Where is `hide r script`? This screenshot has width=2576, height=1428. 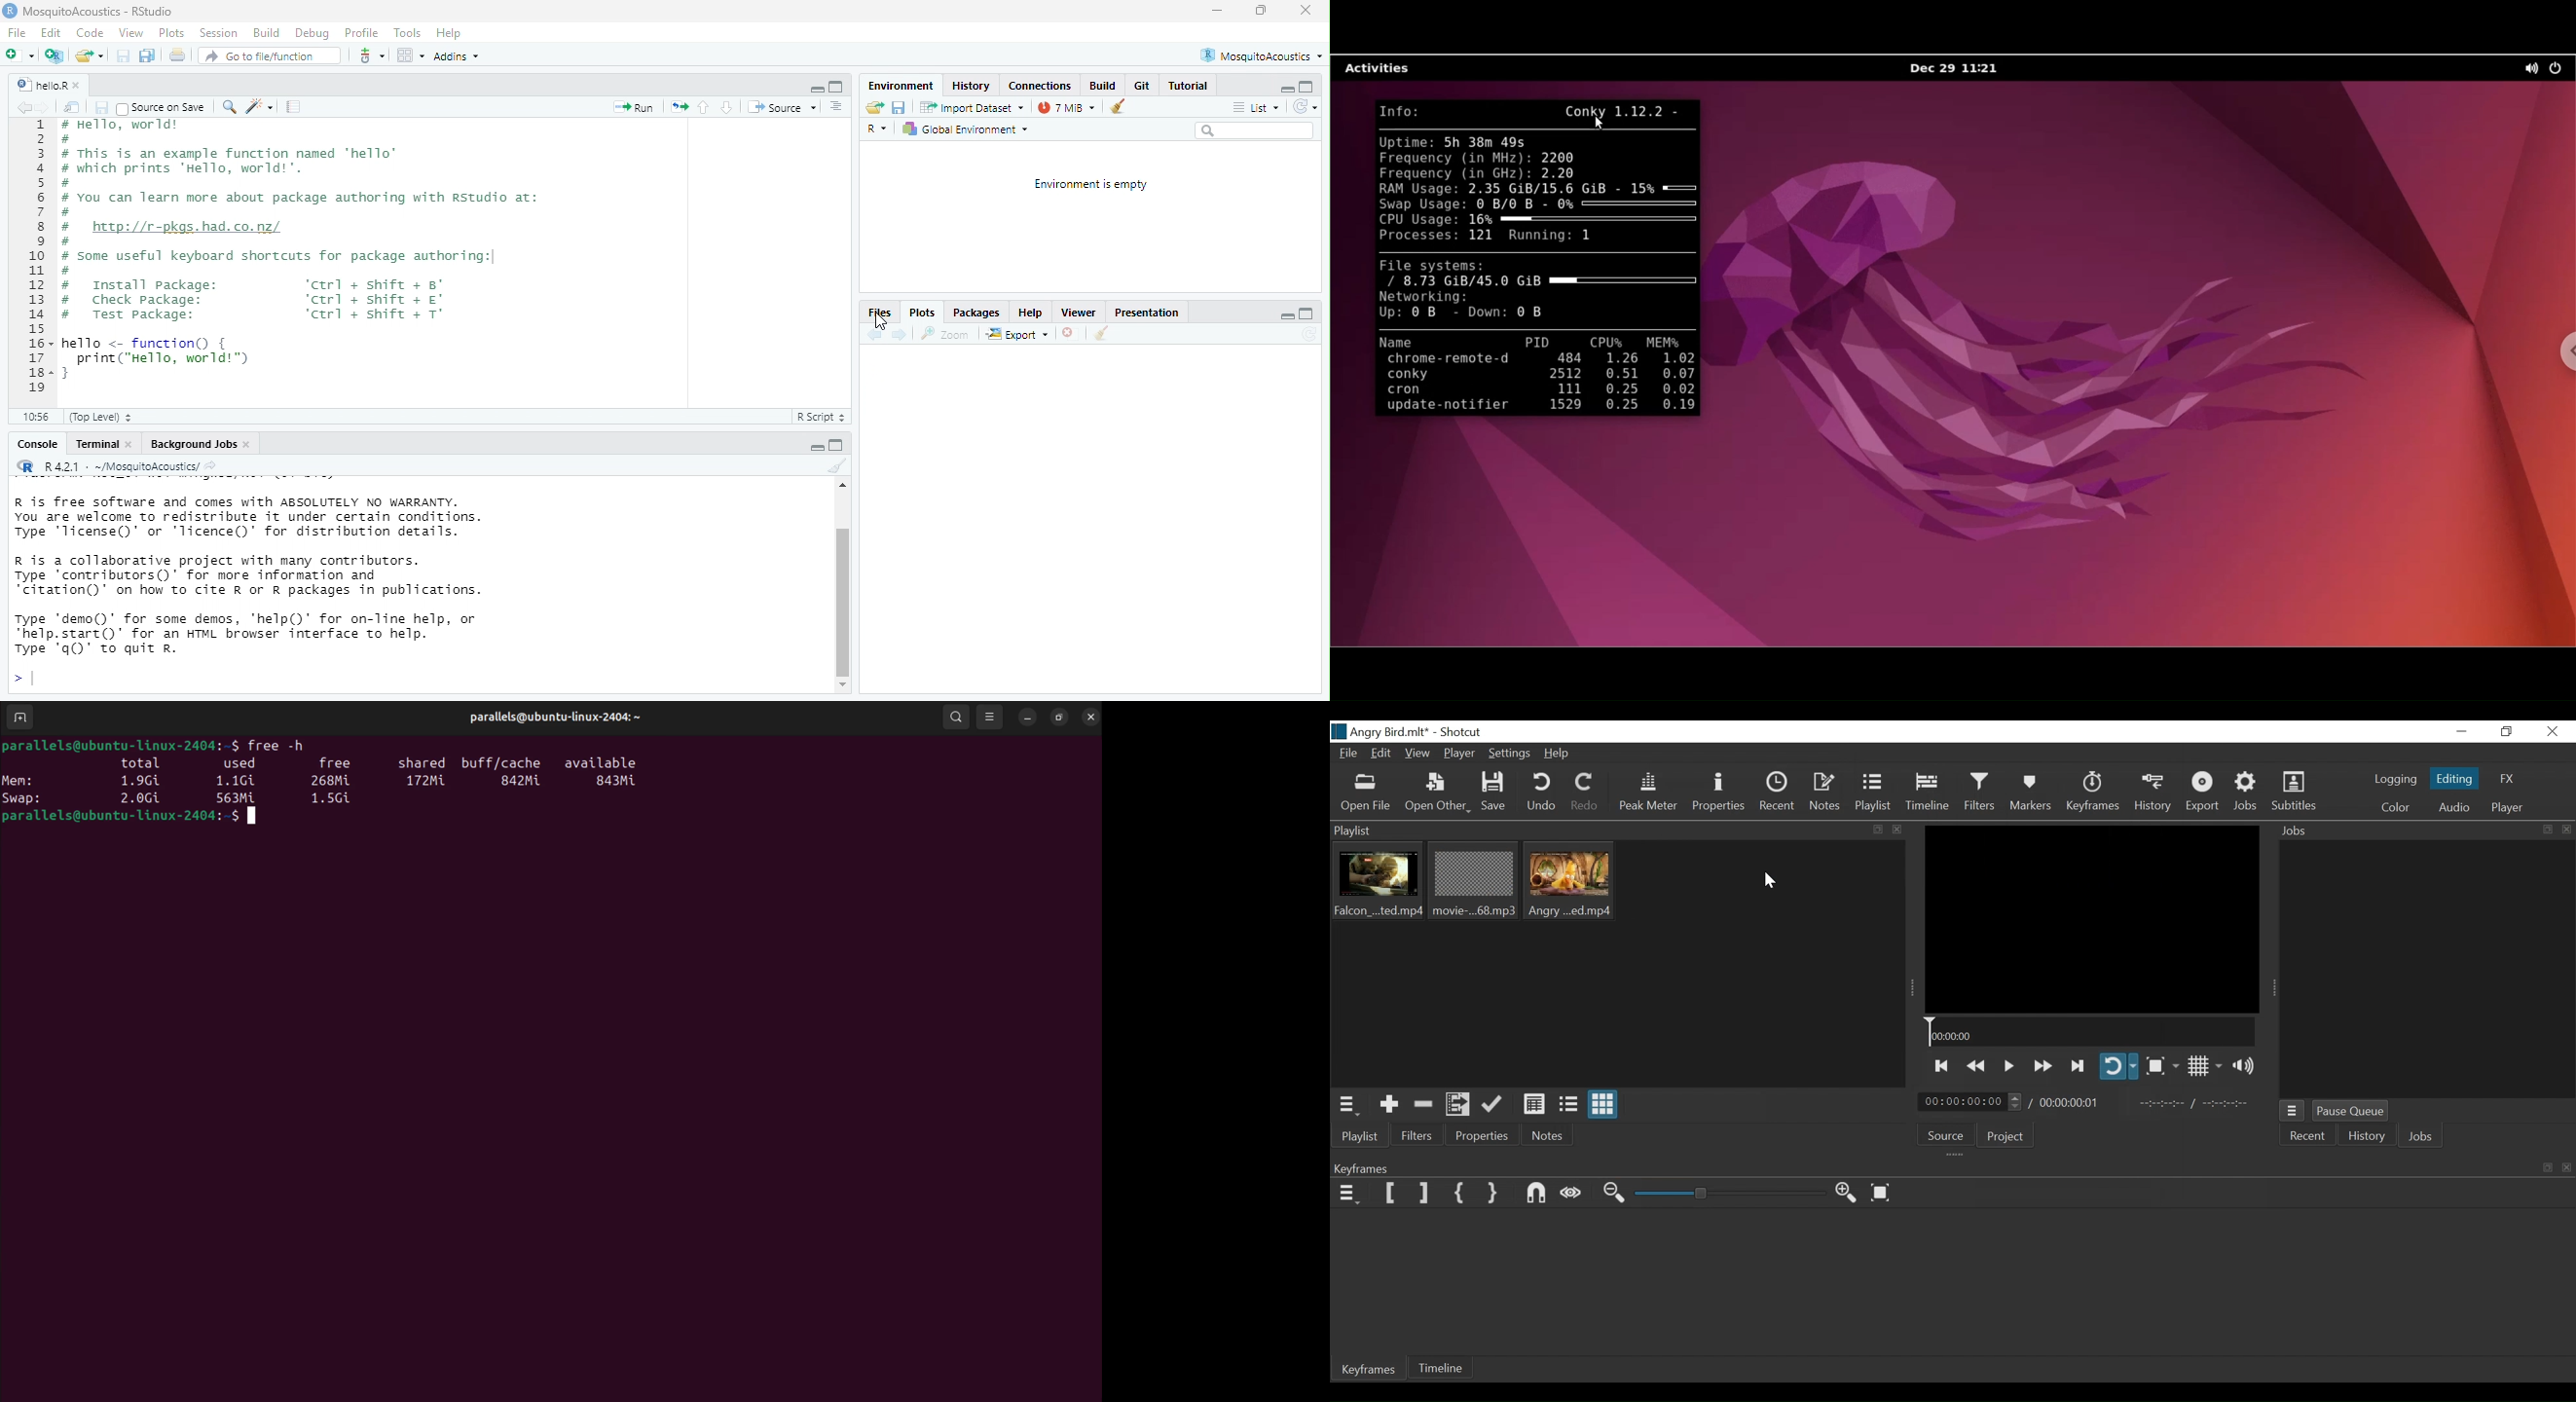
hide r script is located at coordinates (1287, 88).